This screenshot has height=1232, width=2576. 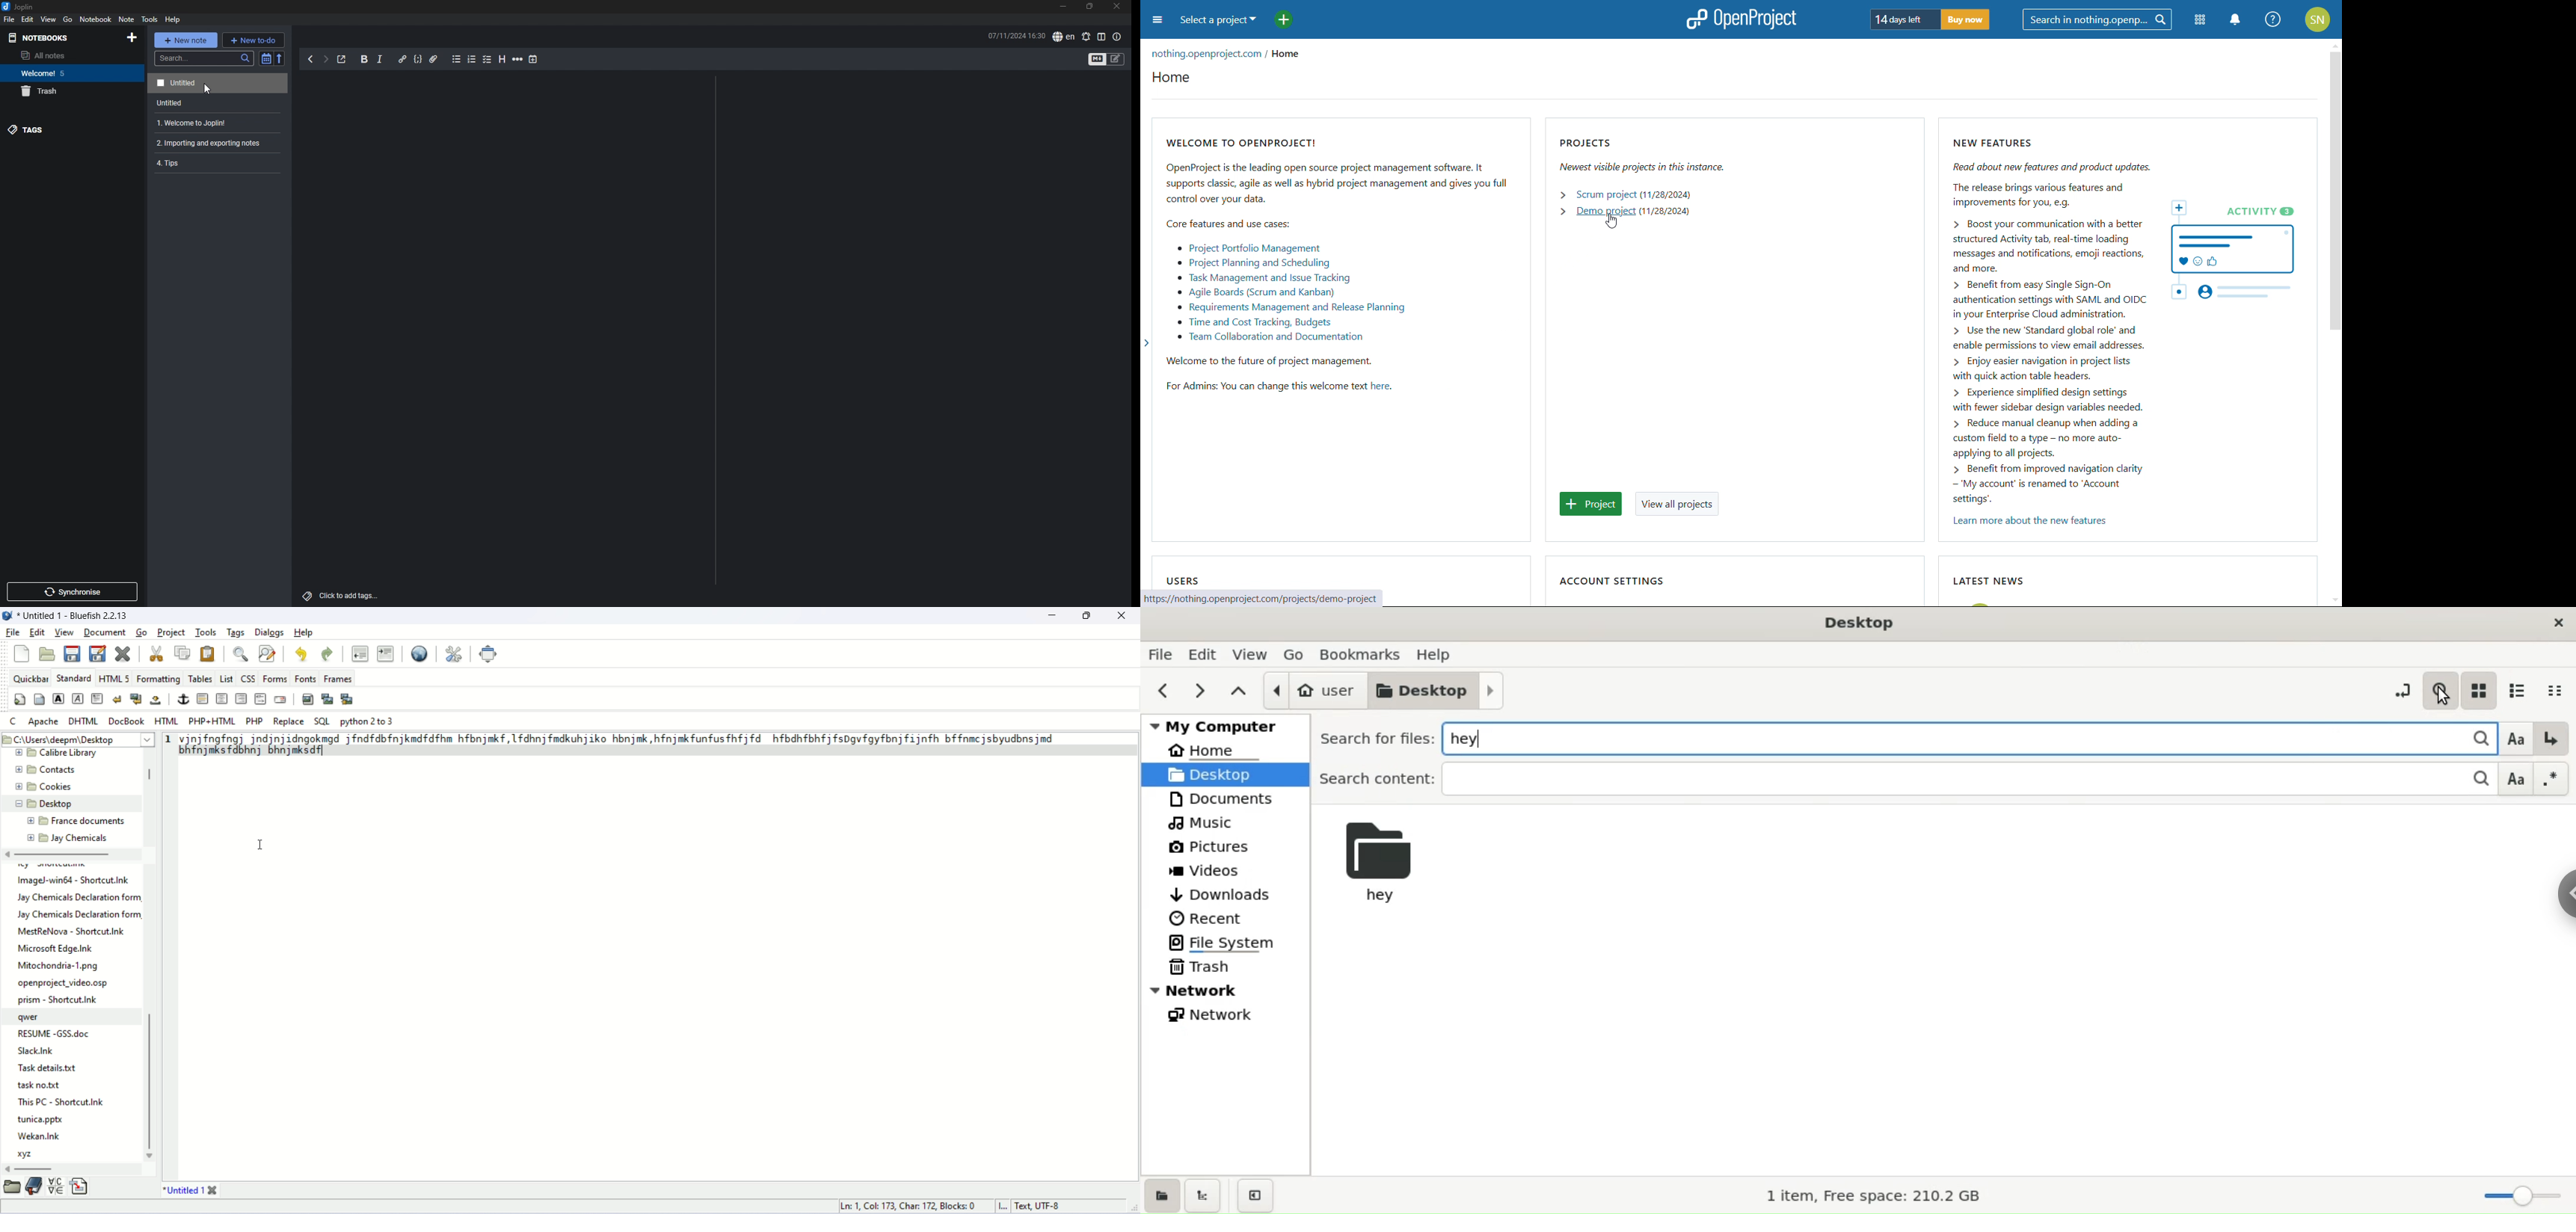 What do you see at coordinates (1161, 655) in the screenshot?
I see `file ` at bounding box center [1161, 655].